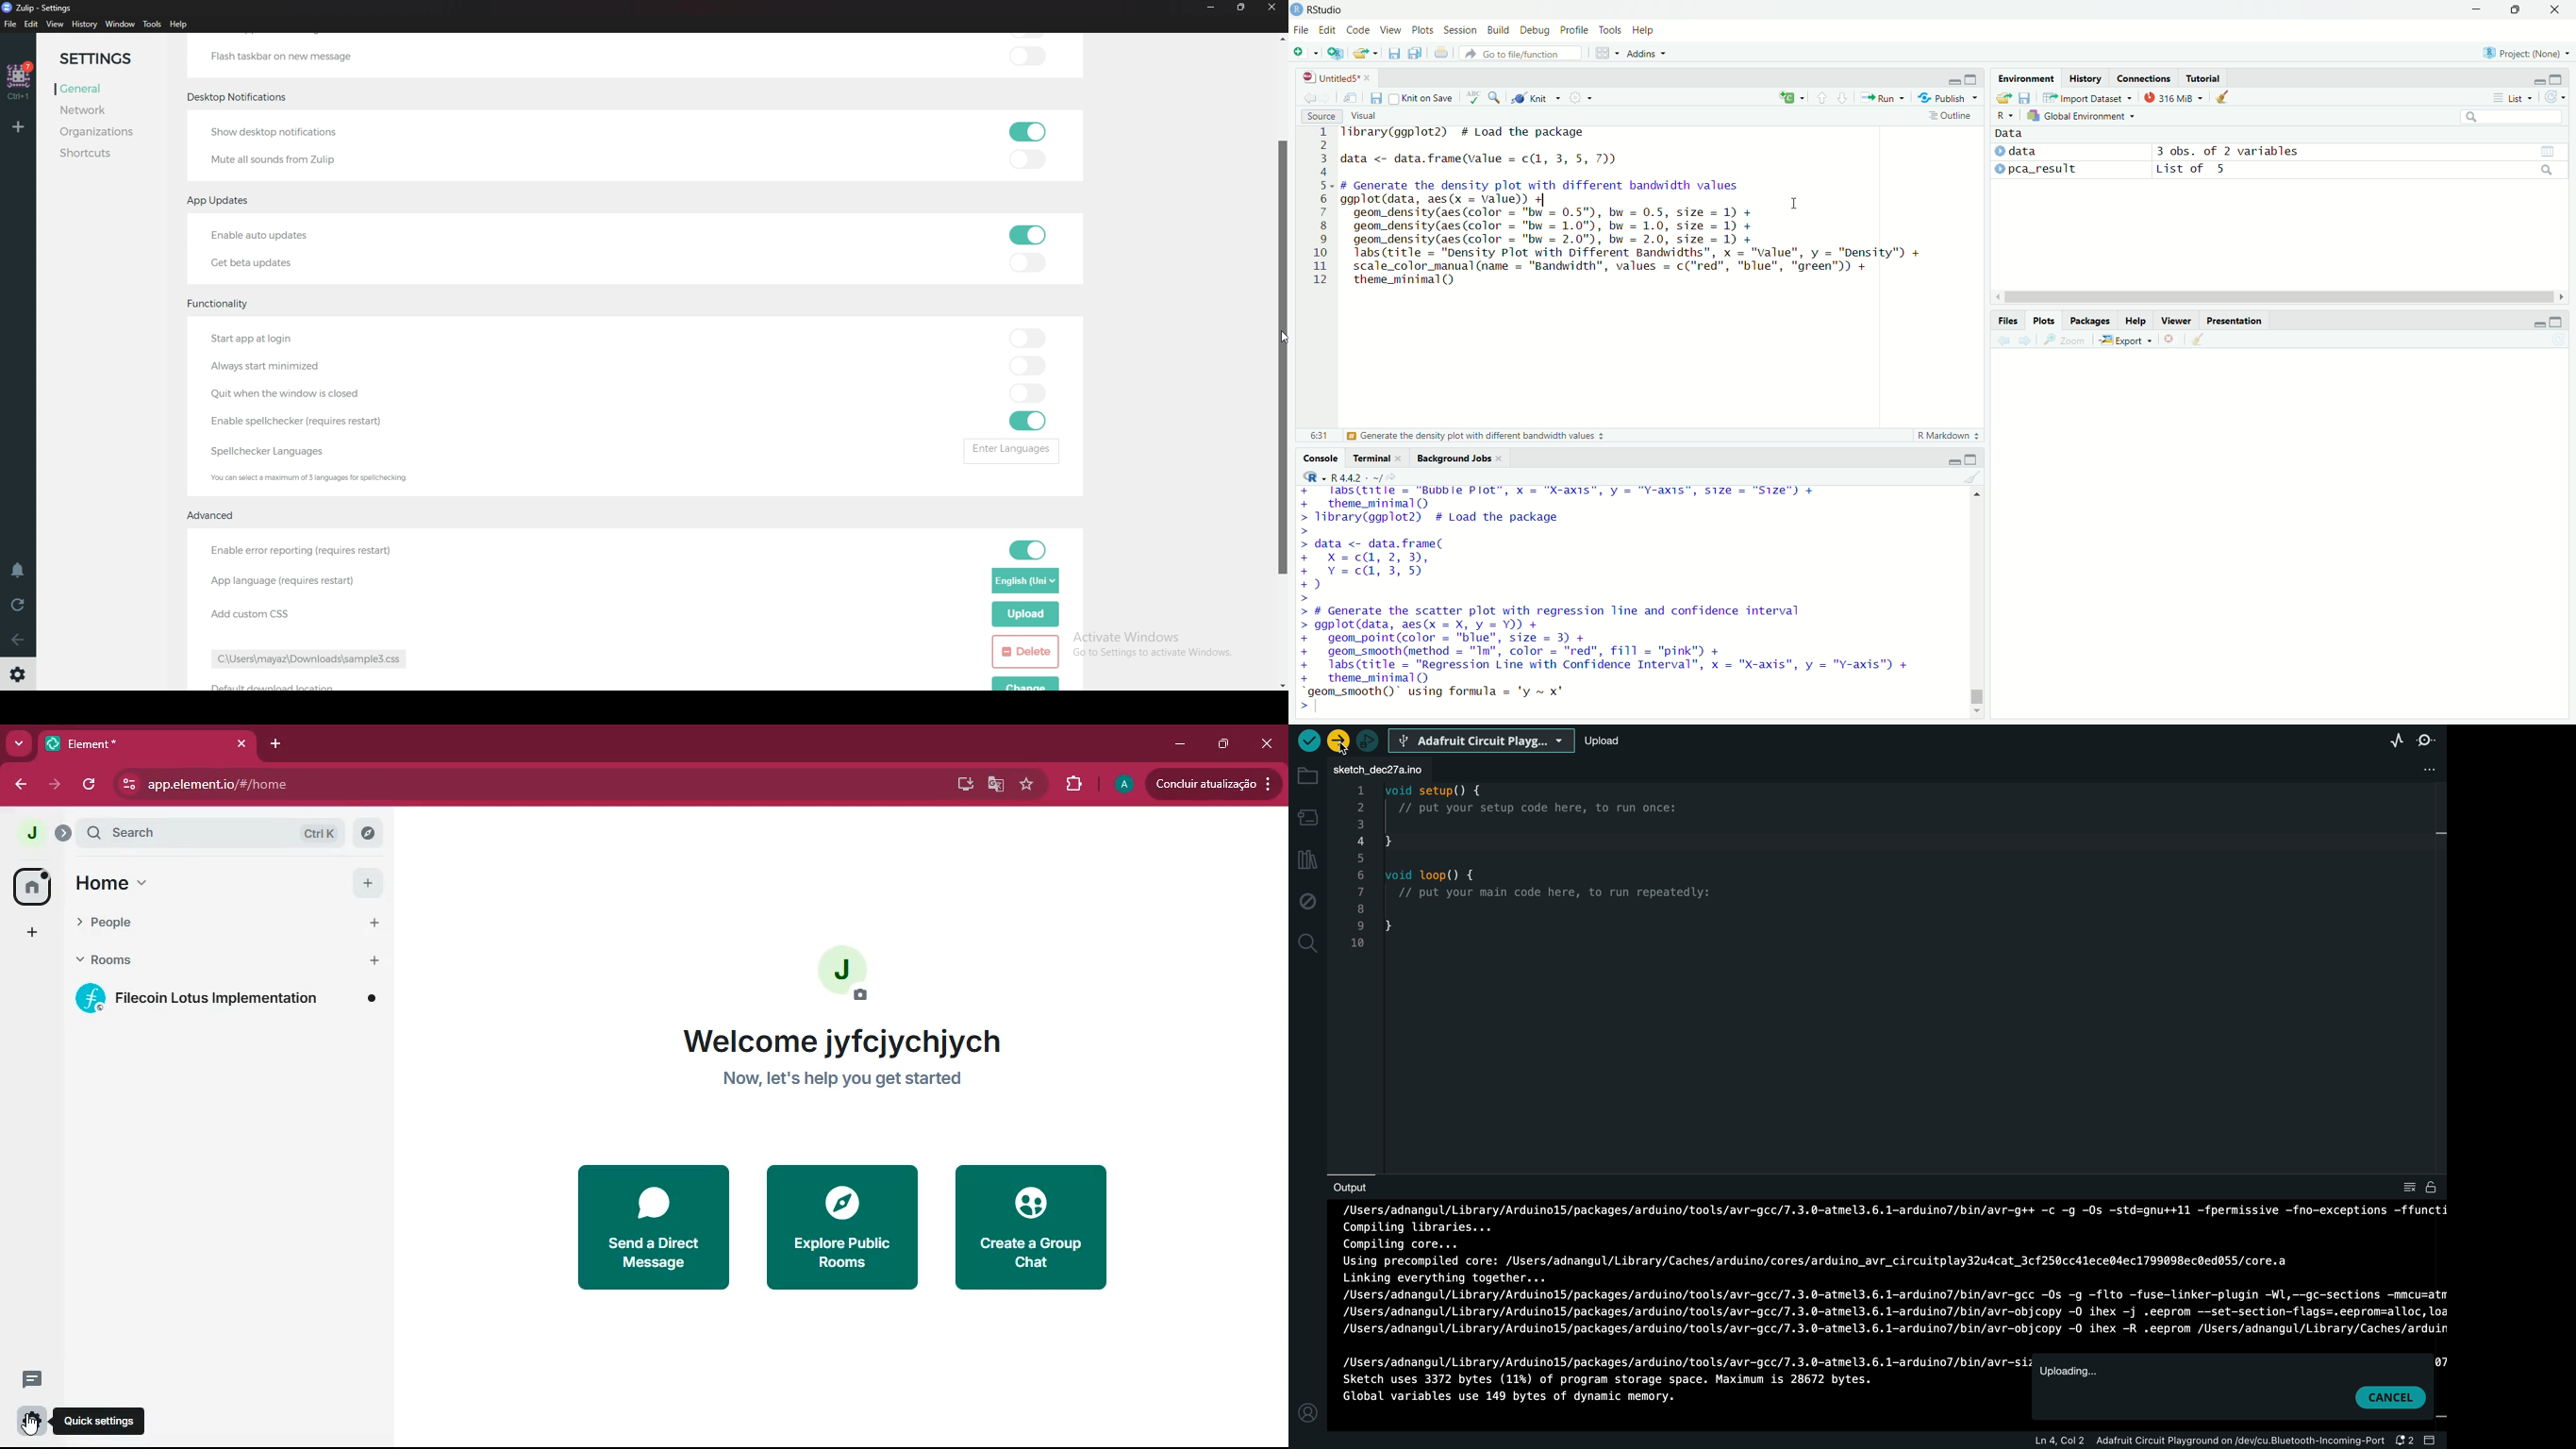  Describe the element at coordinates (335, 786) in the screenshot. I see `app.element.io/#/home` at that location.